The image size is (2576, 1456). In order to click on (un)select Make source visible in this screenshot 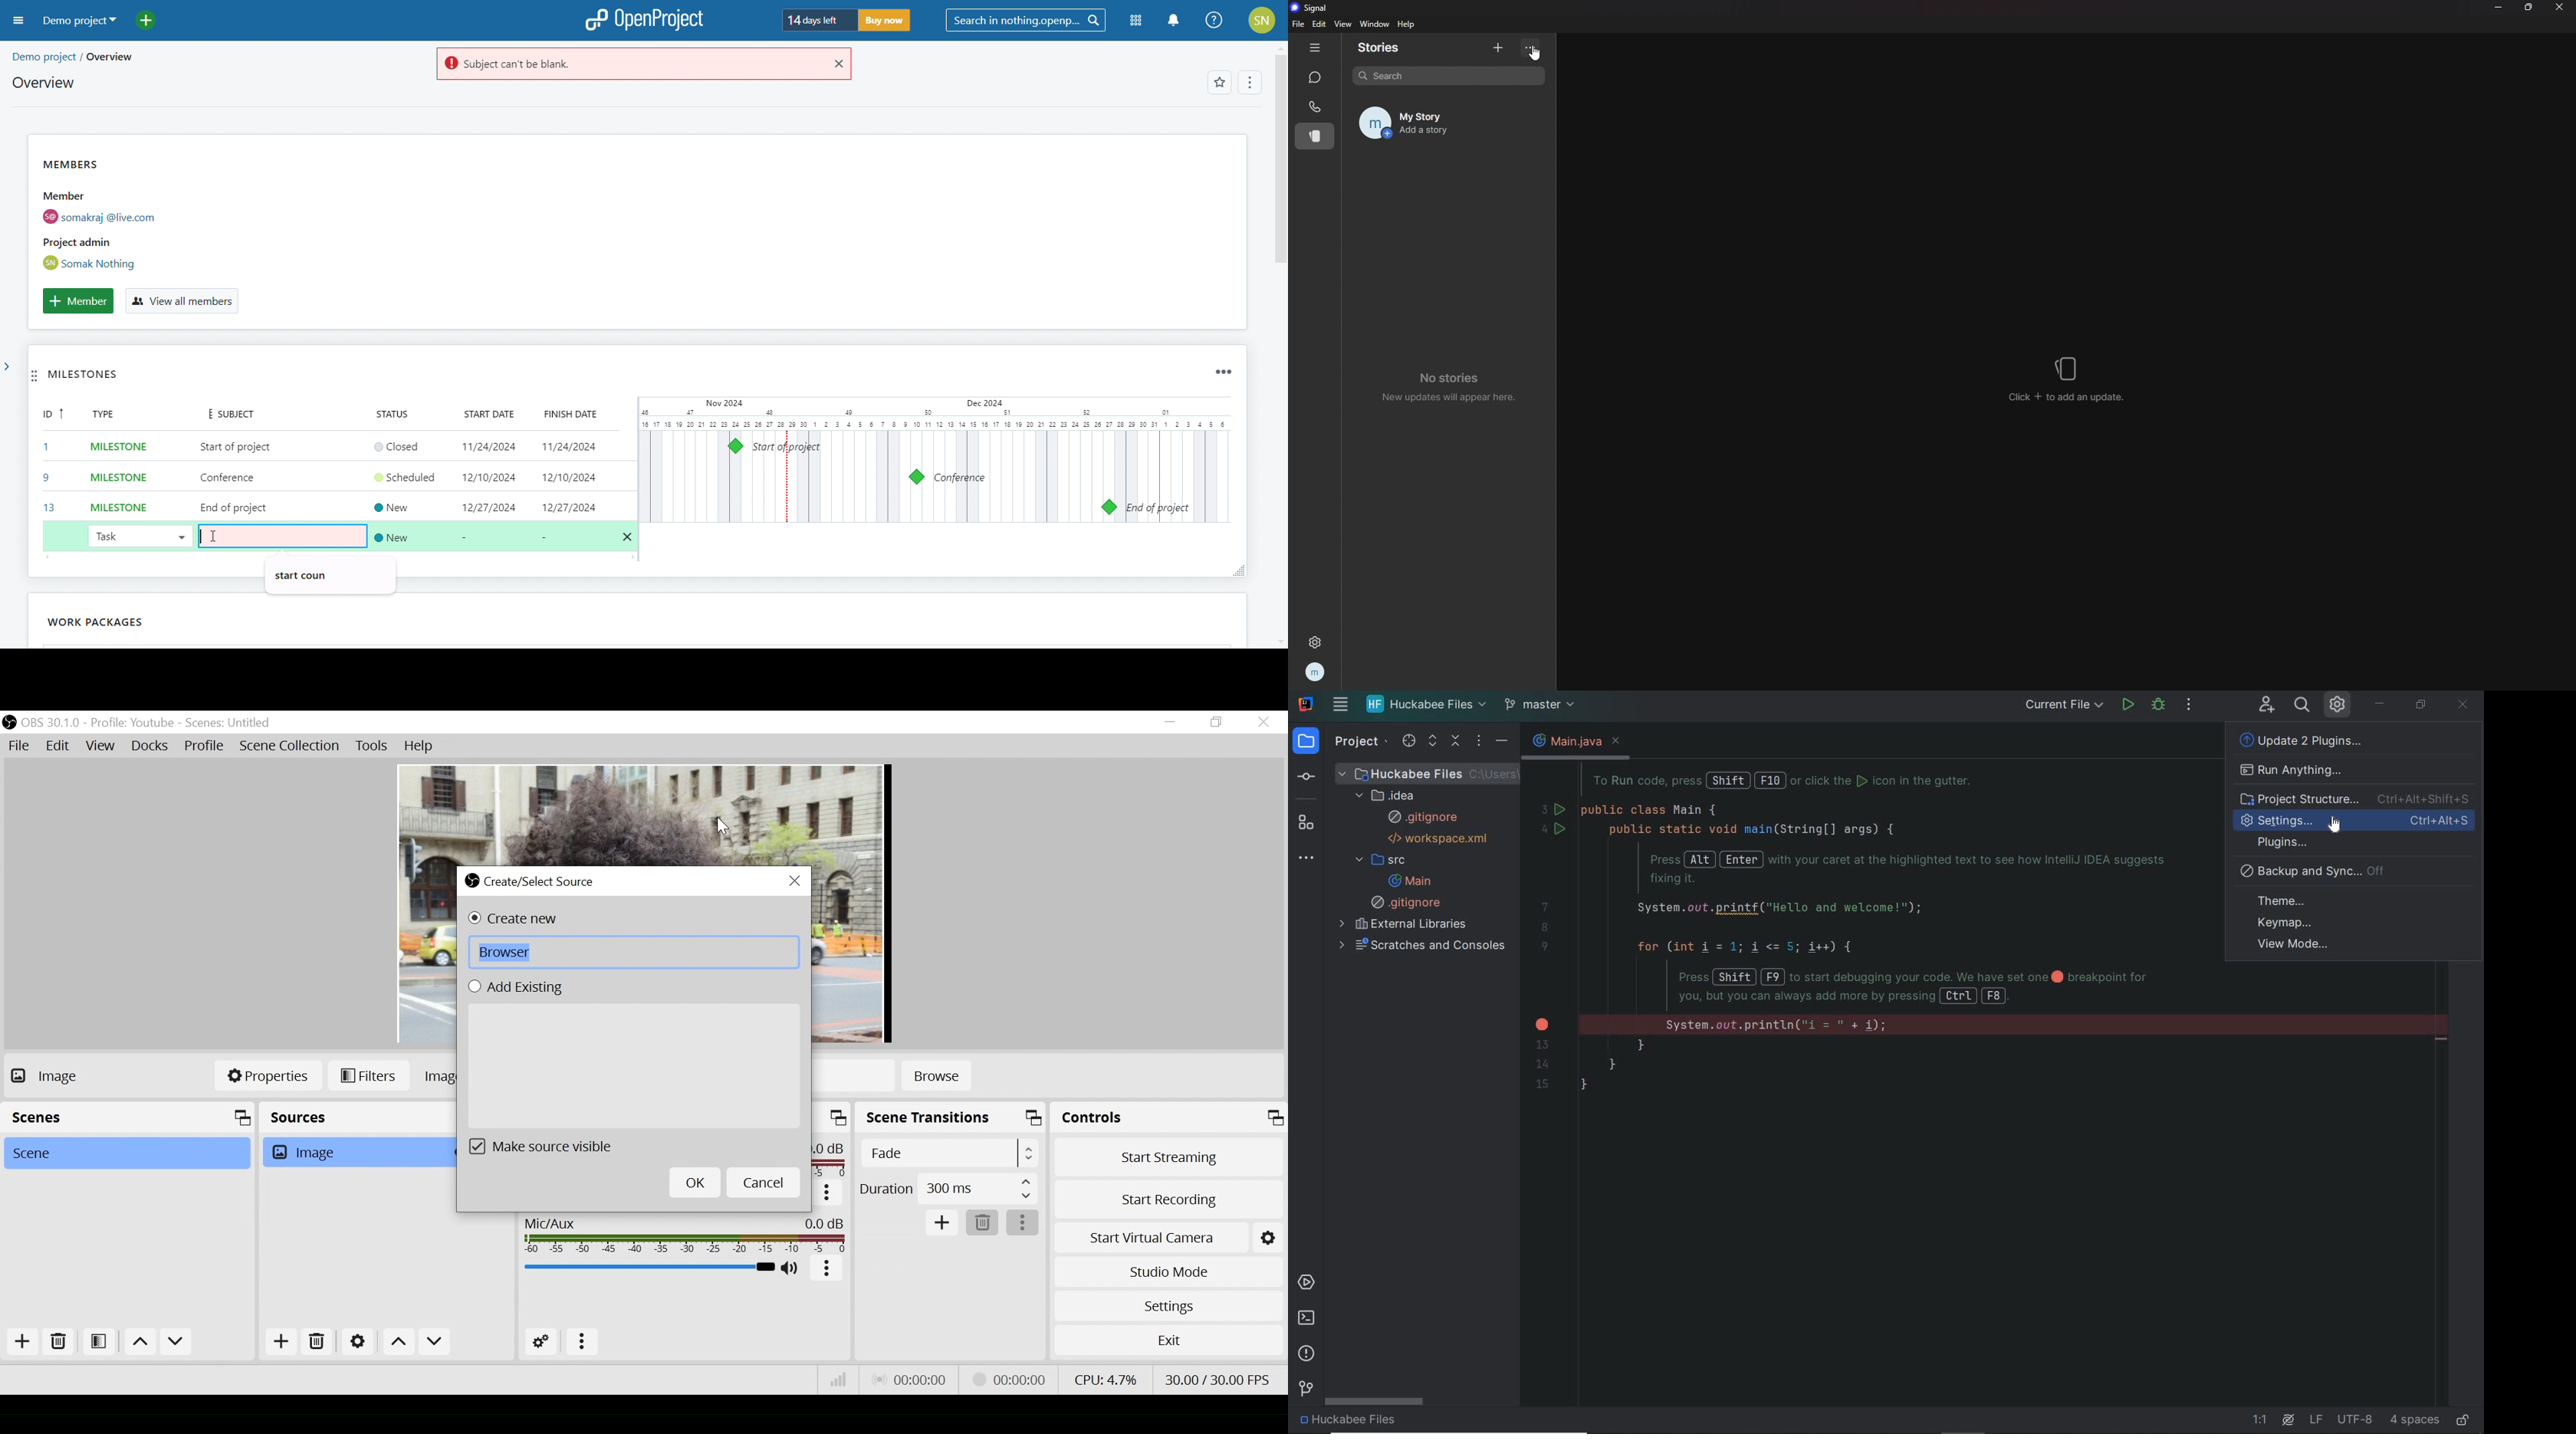, I will do `click(549, 1147)`.